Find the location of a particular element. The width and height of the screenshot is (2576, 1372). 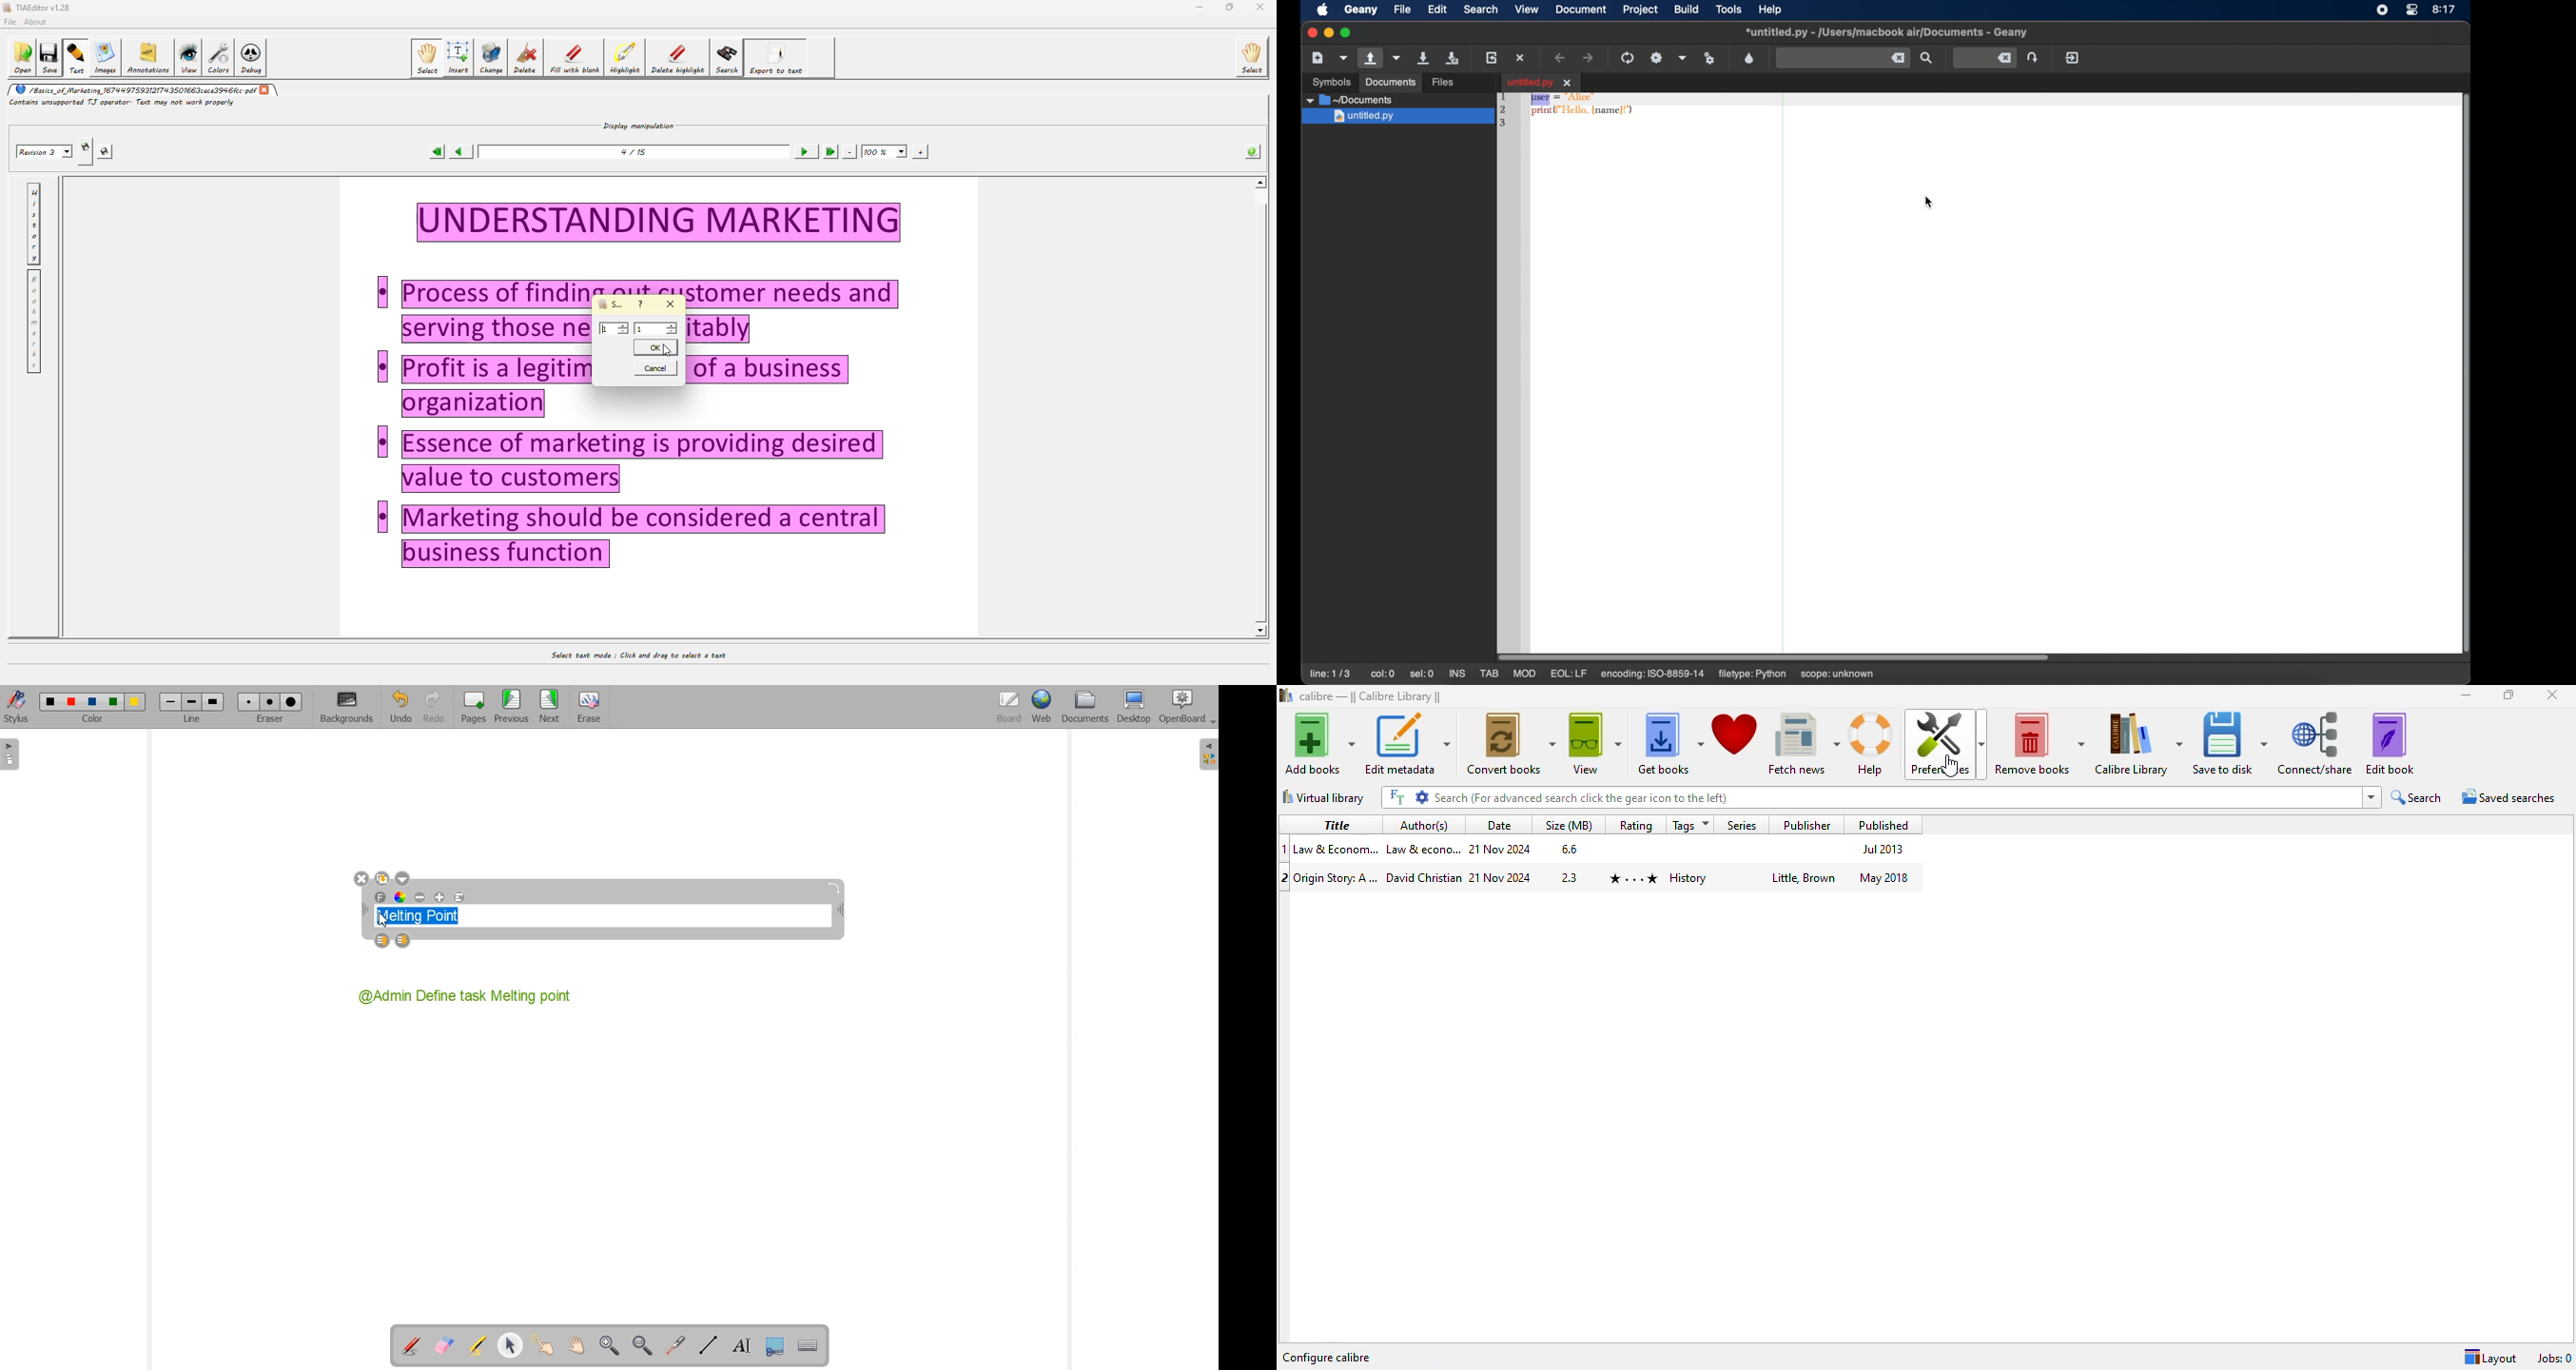

publisher is located at coordinates (1806, 824).